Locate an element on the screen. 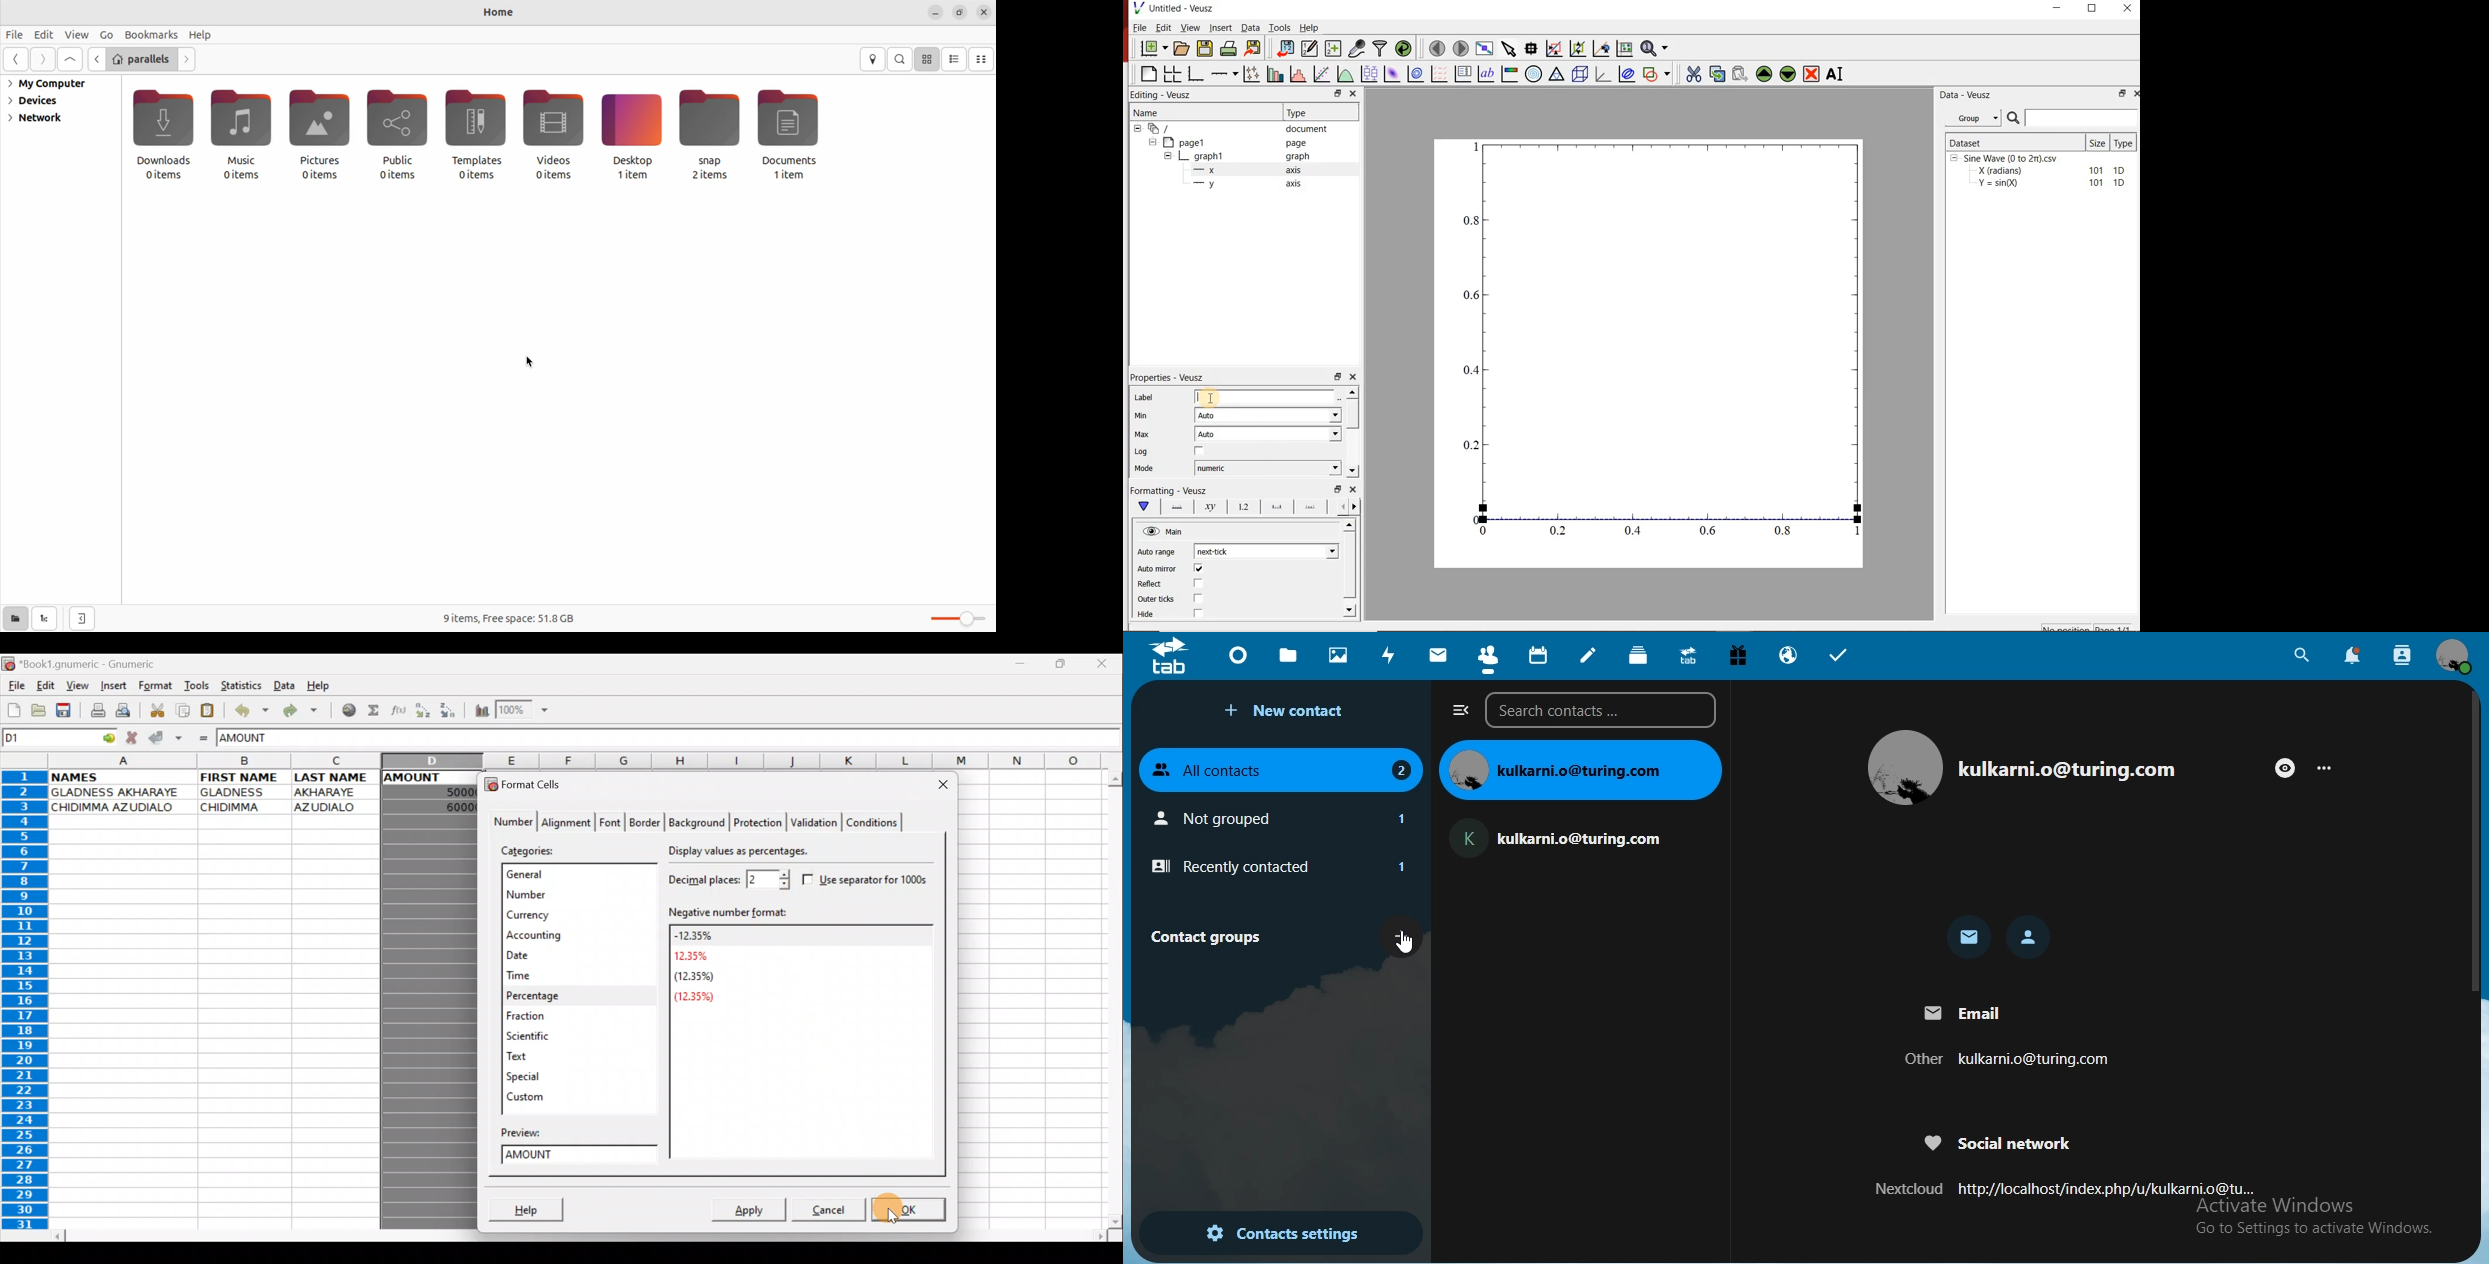  Help is located at coordinates (323, 686).